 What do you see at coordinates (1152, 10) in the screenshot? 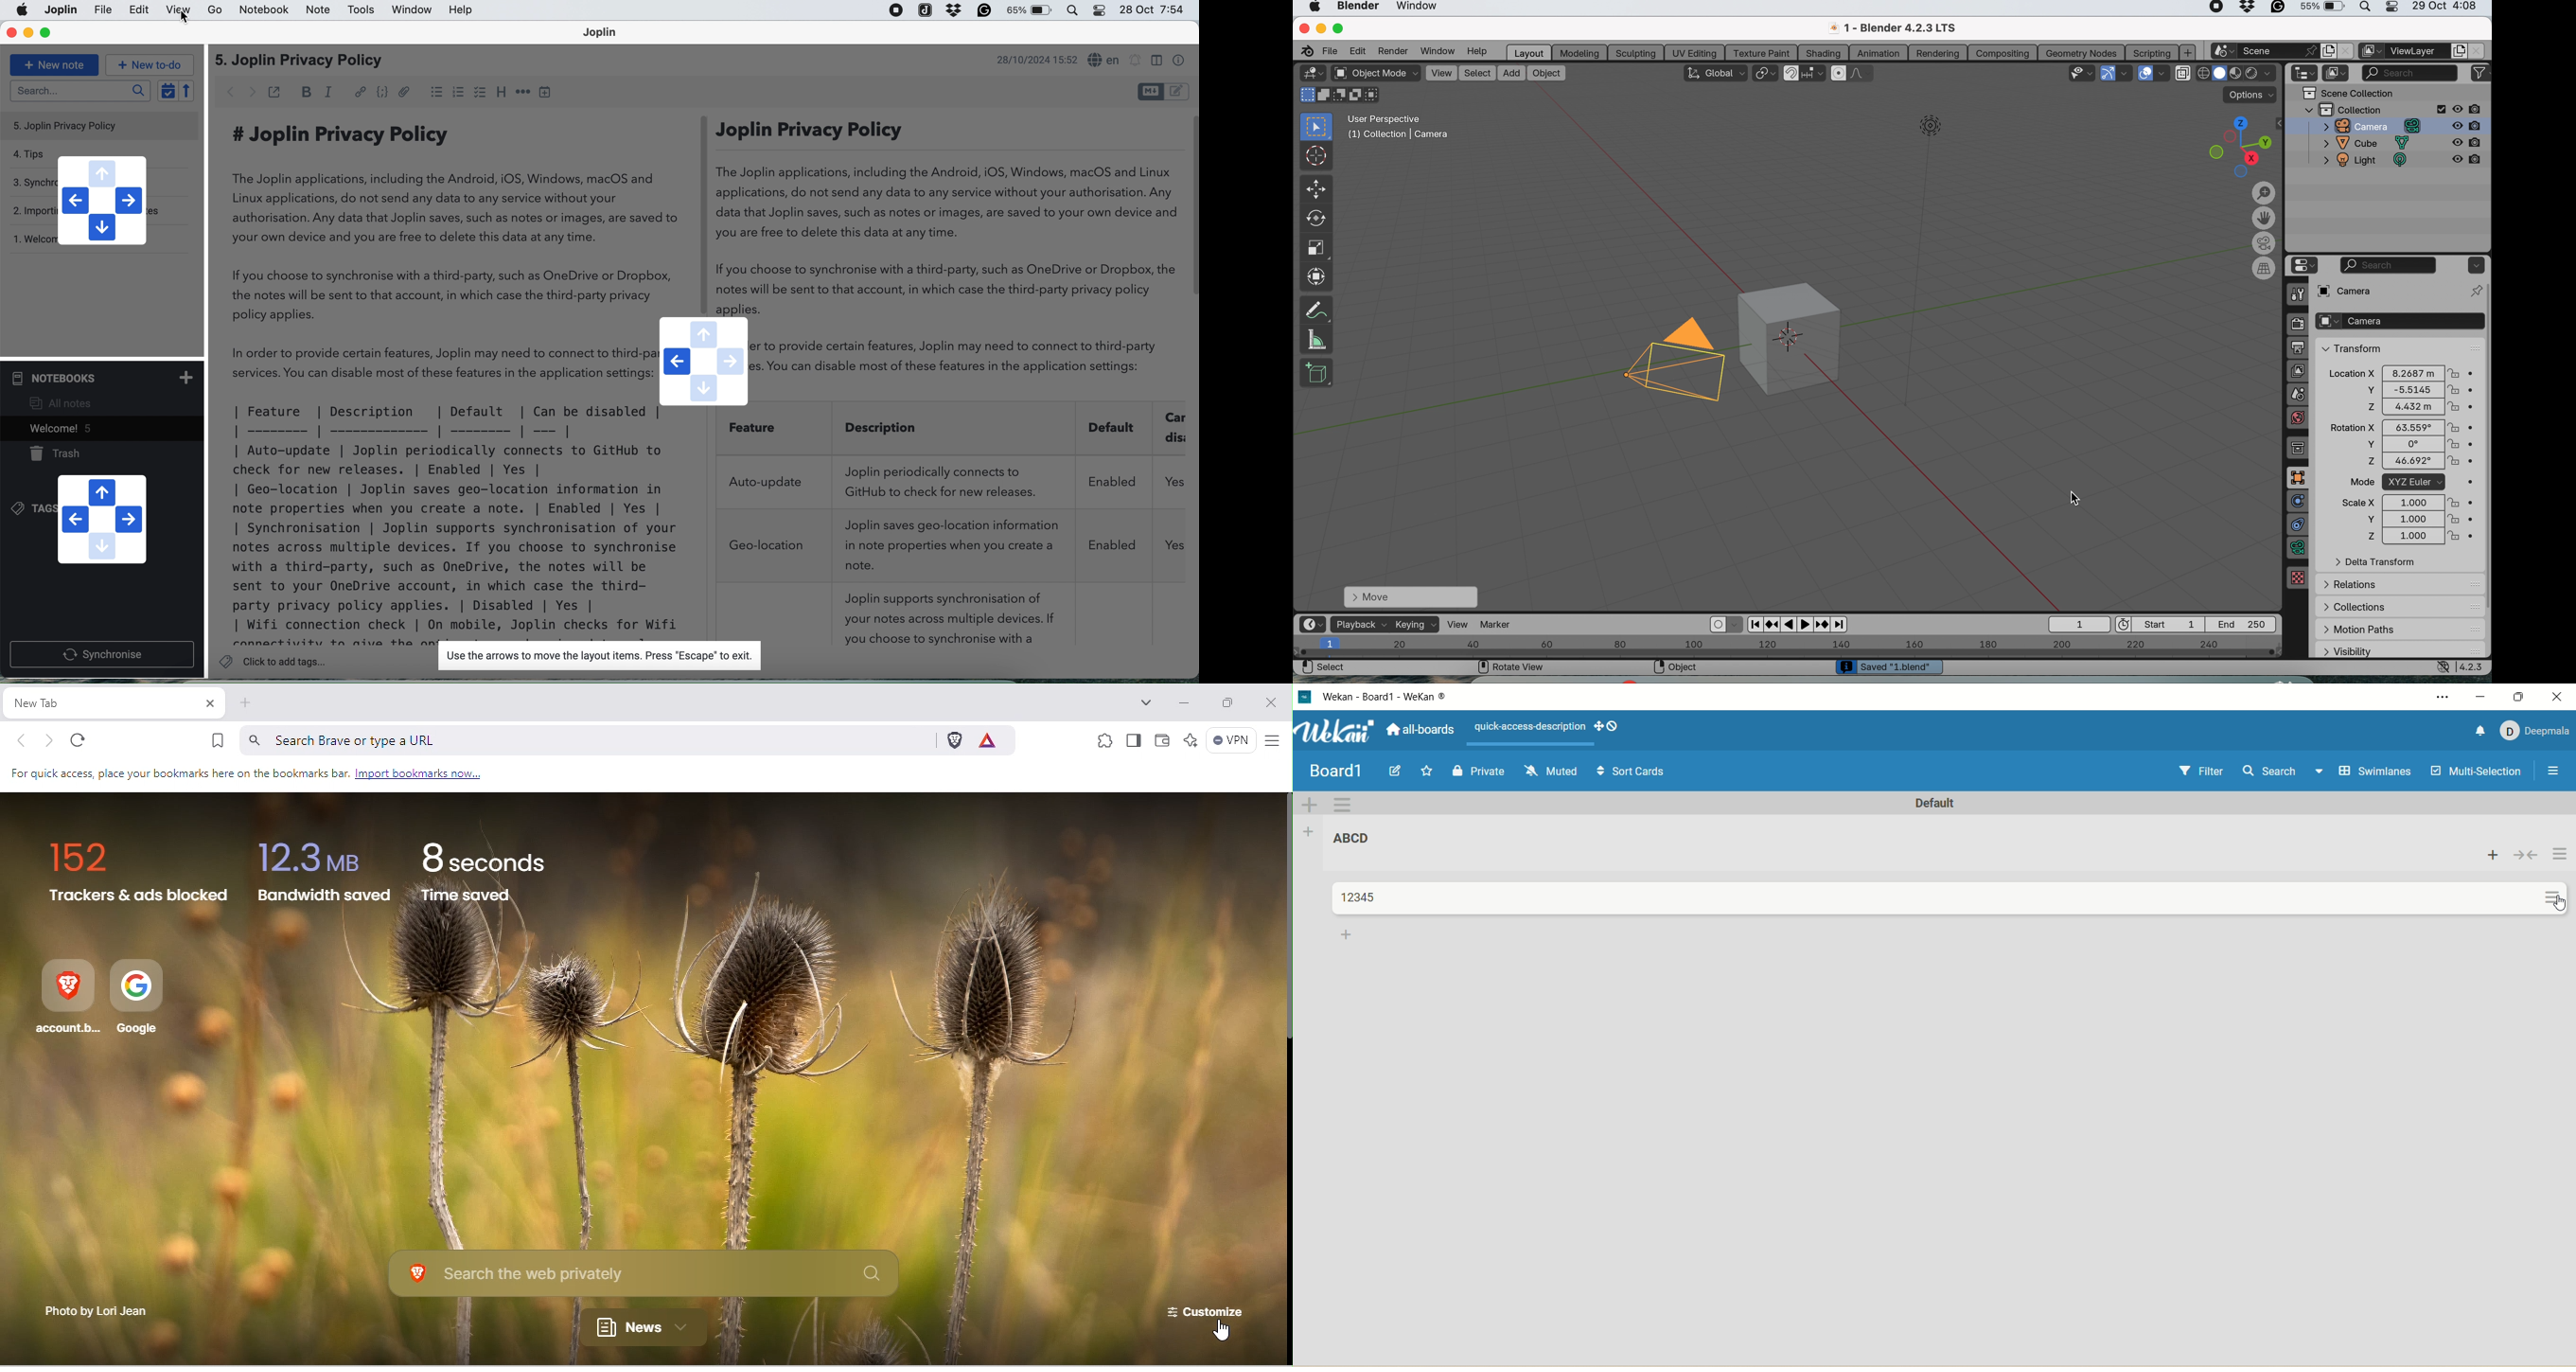
I see `28 Oct 7:54` at bounding box center [1152, 10].